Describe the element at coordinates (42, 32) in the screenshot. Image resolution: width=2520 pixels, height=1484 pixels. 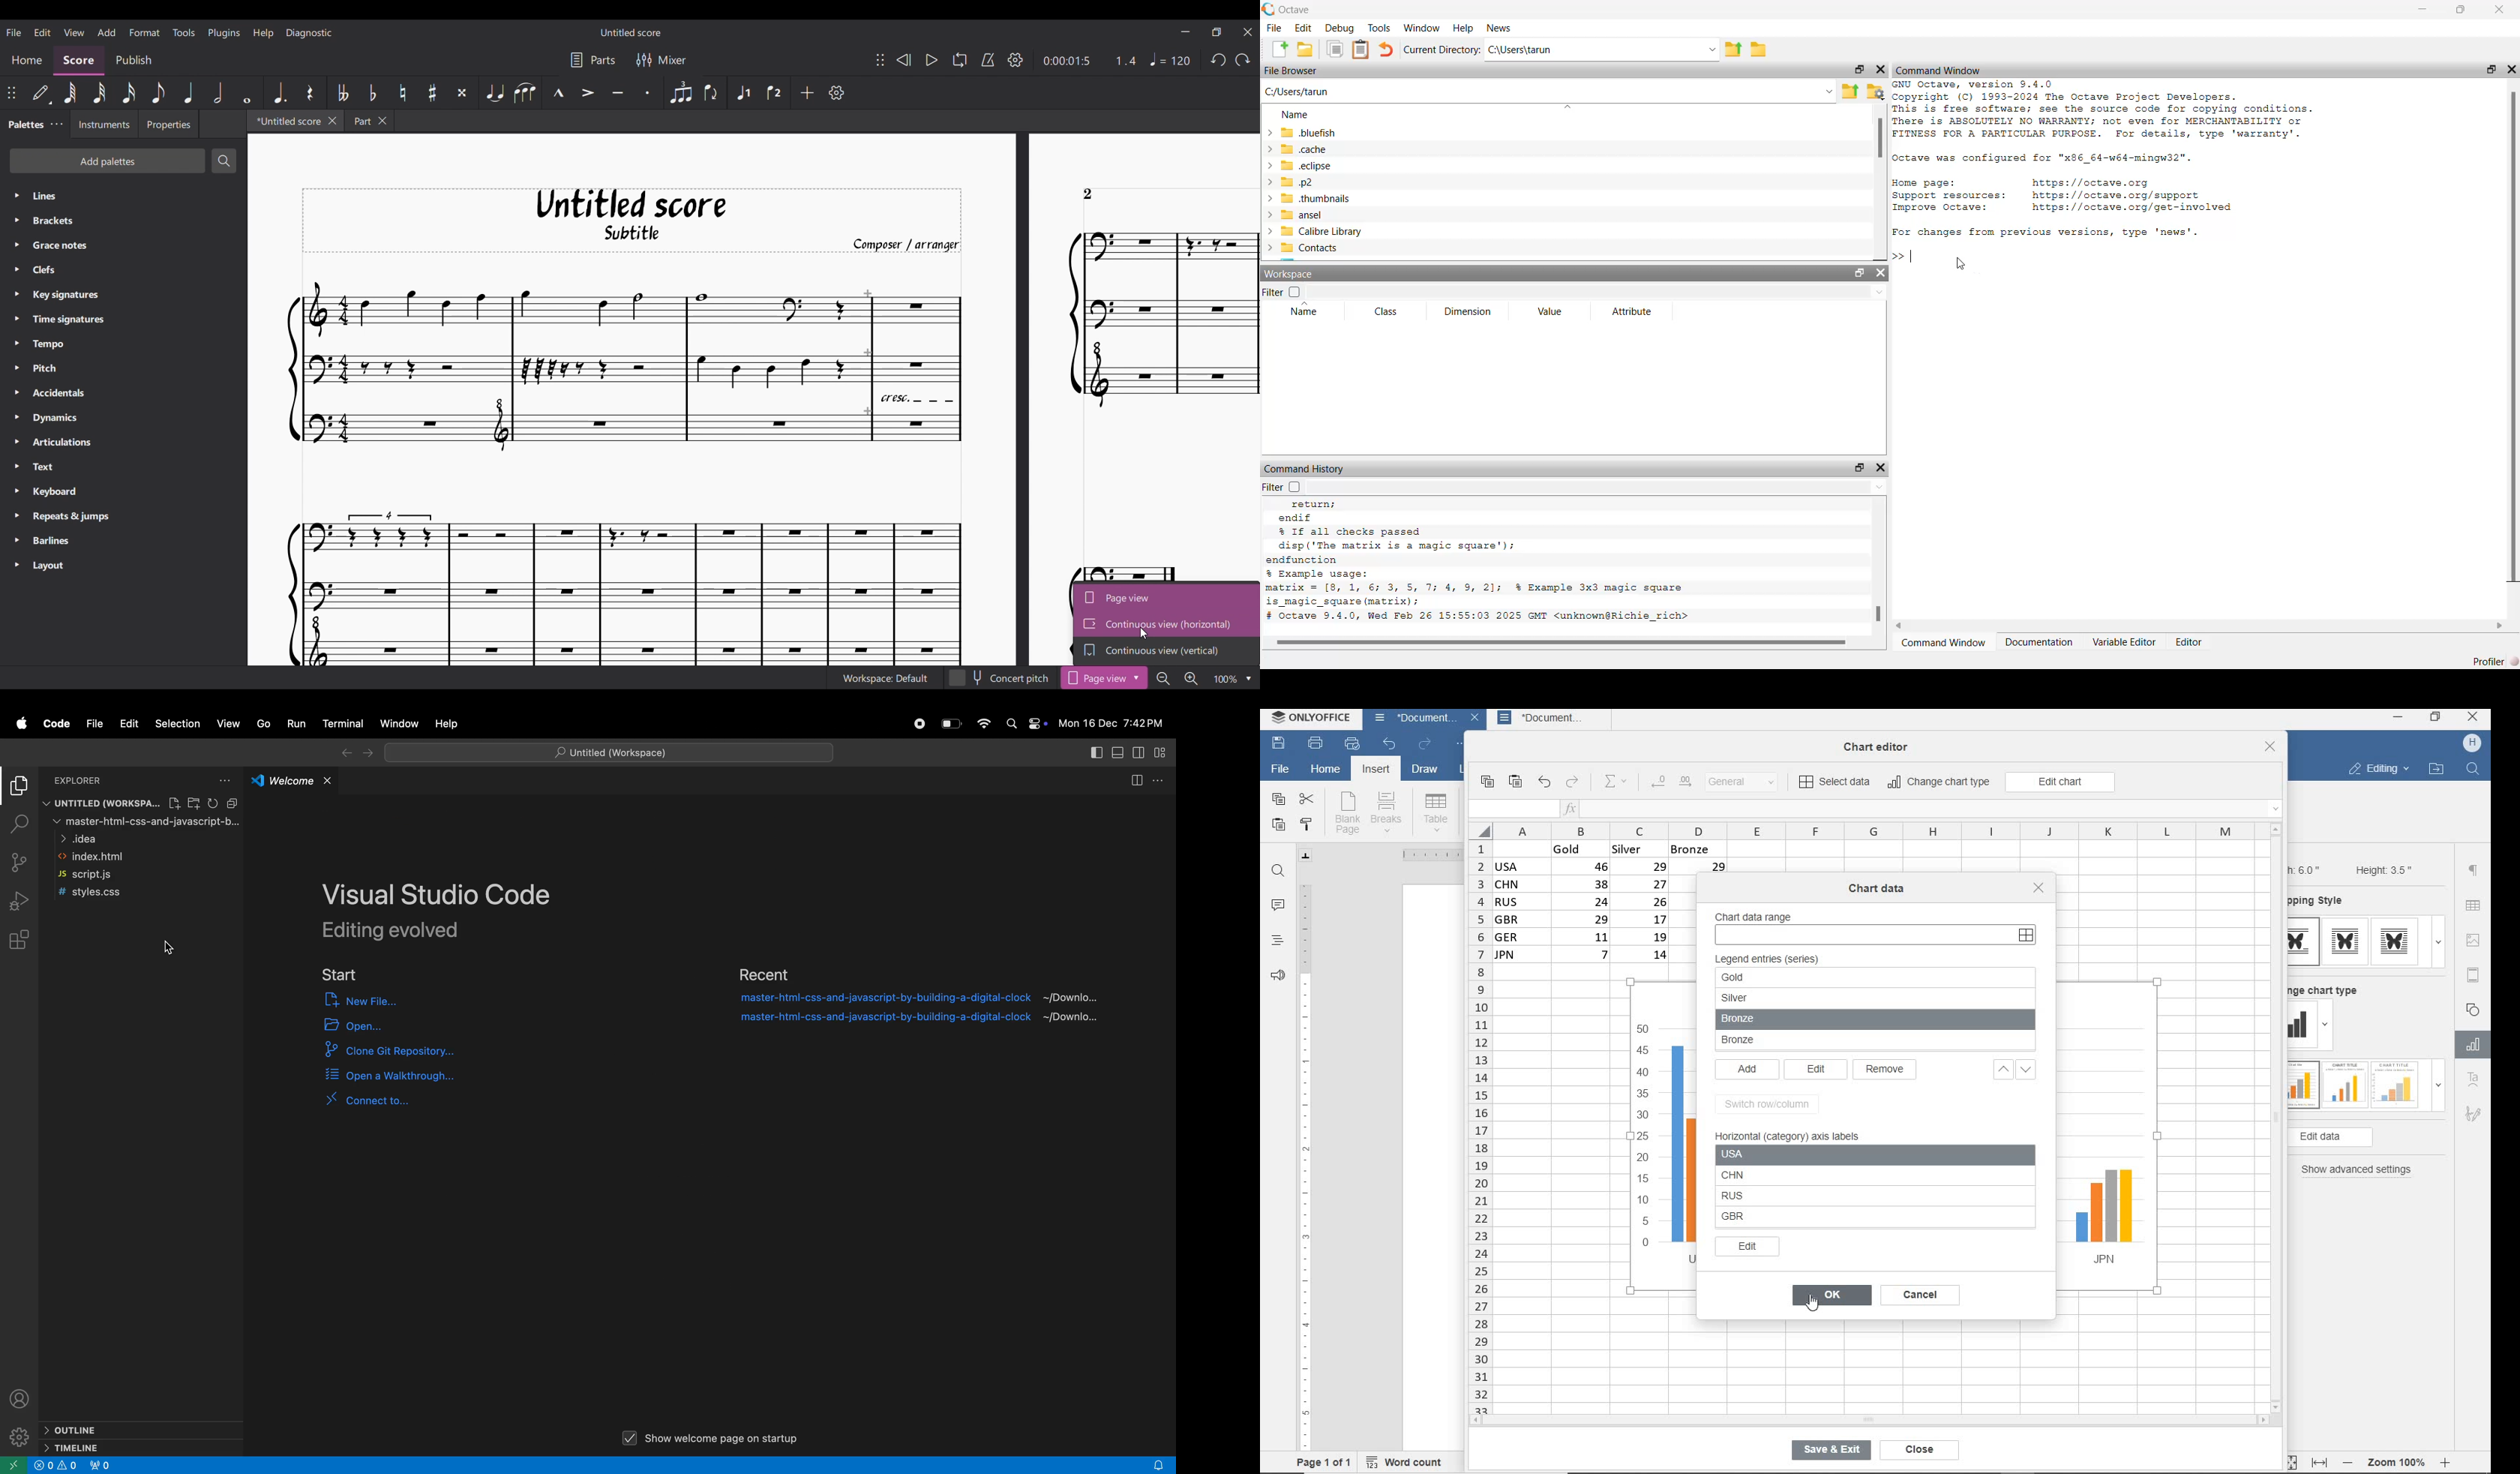
I see `Edit menu` at that location.